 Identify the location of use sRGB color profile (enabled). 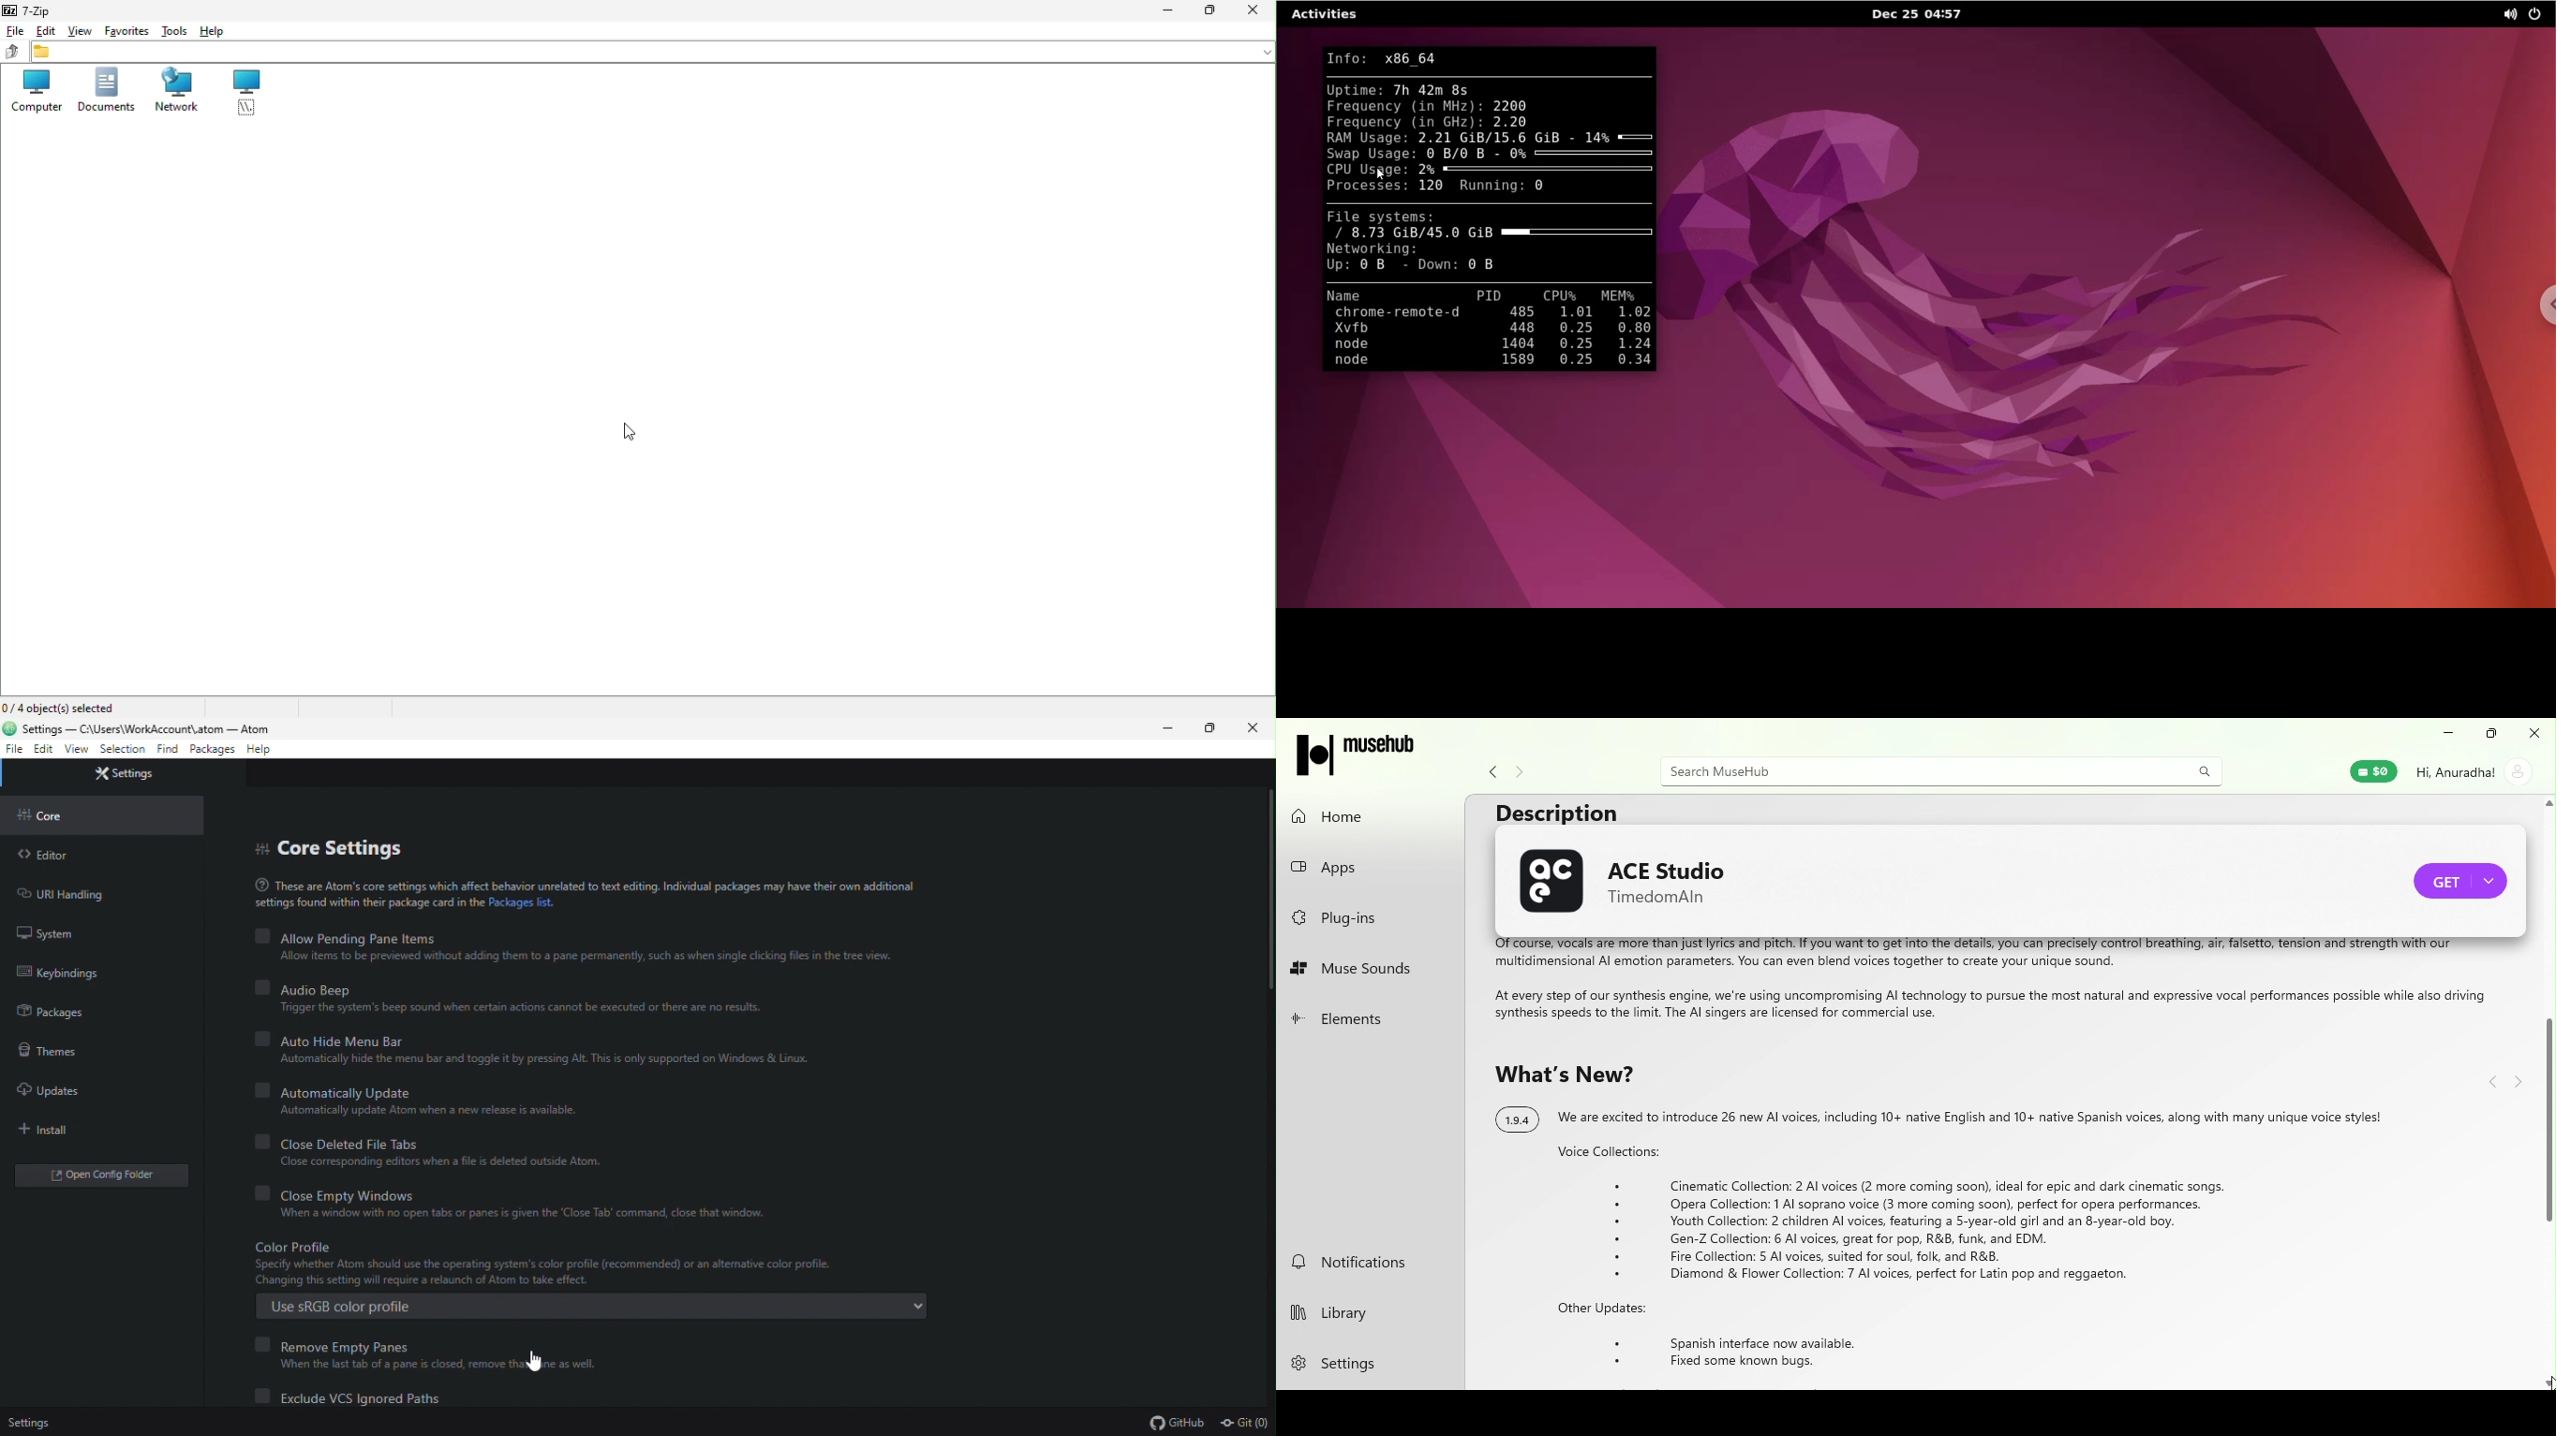
(593, 1280).